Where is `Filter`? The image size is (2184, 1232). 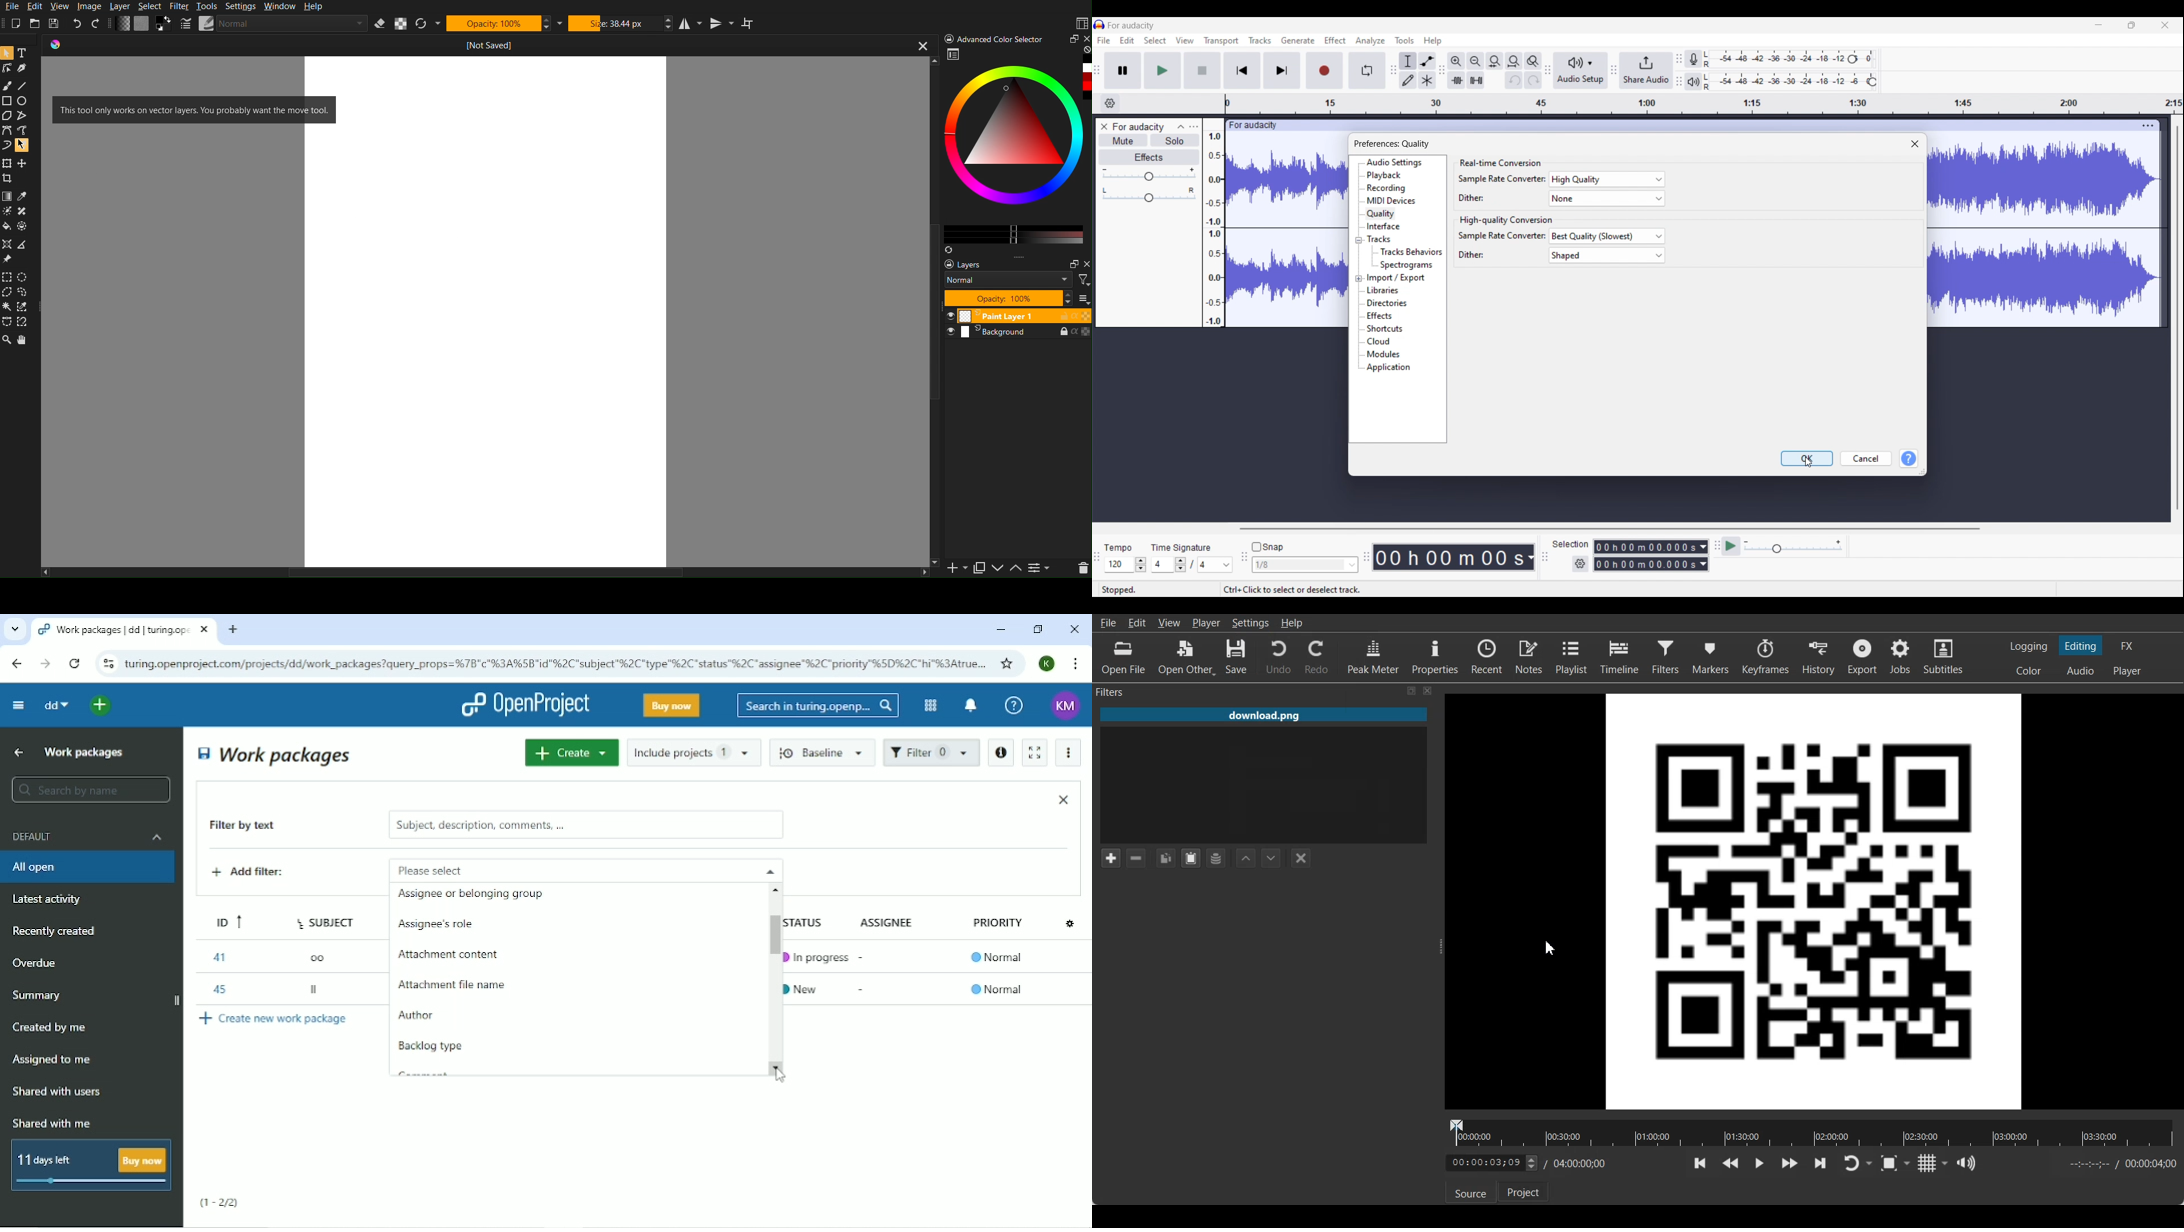 Filter is located at coordinates (1666, 657).